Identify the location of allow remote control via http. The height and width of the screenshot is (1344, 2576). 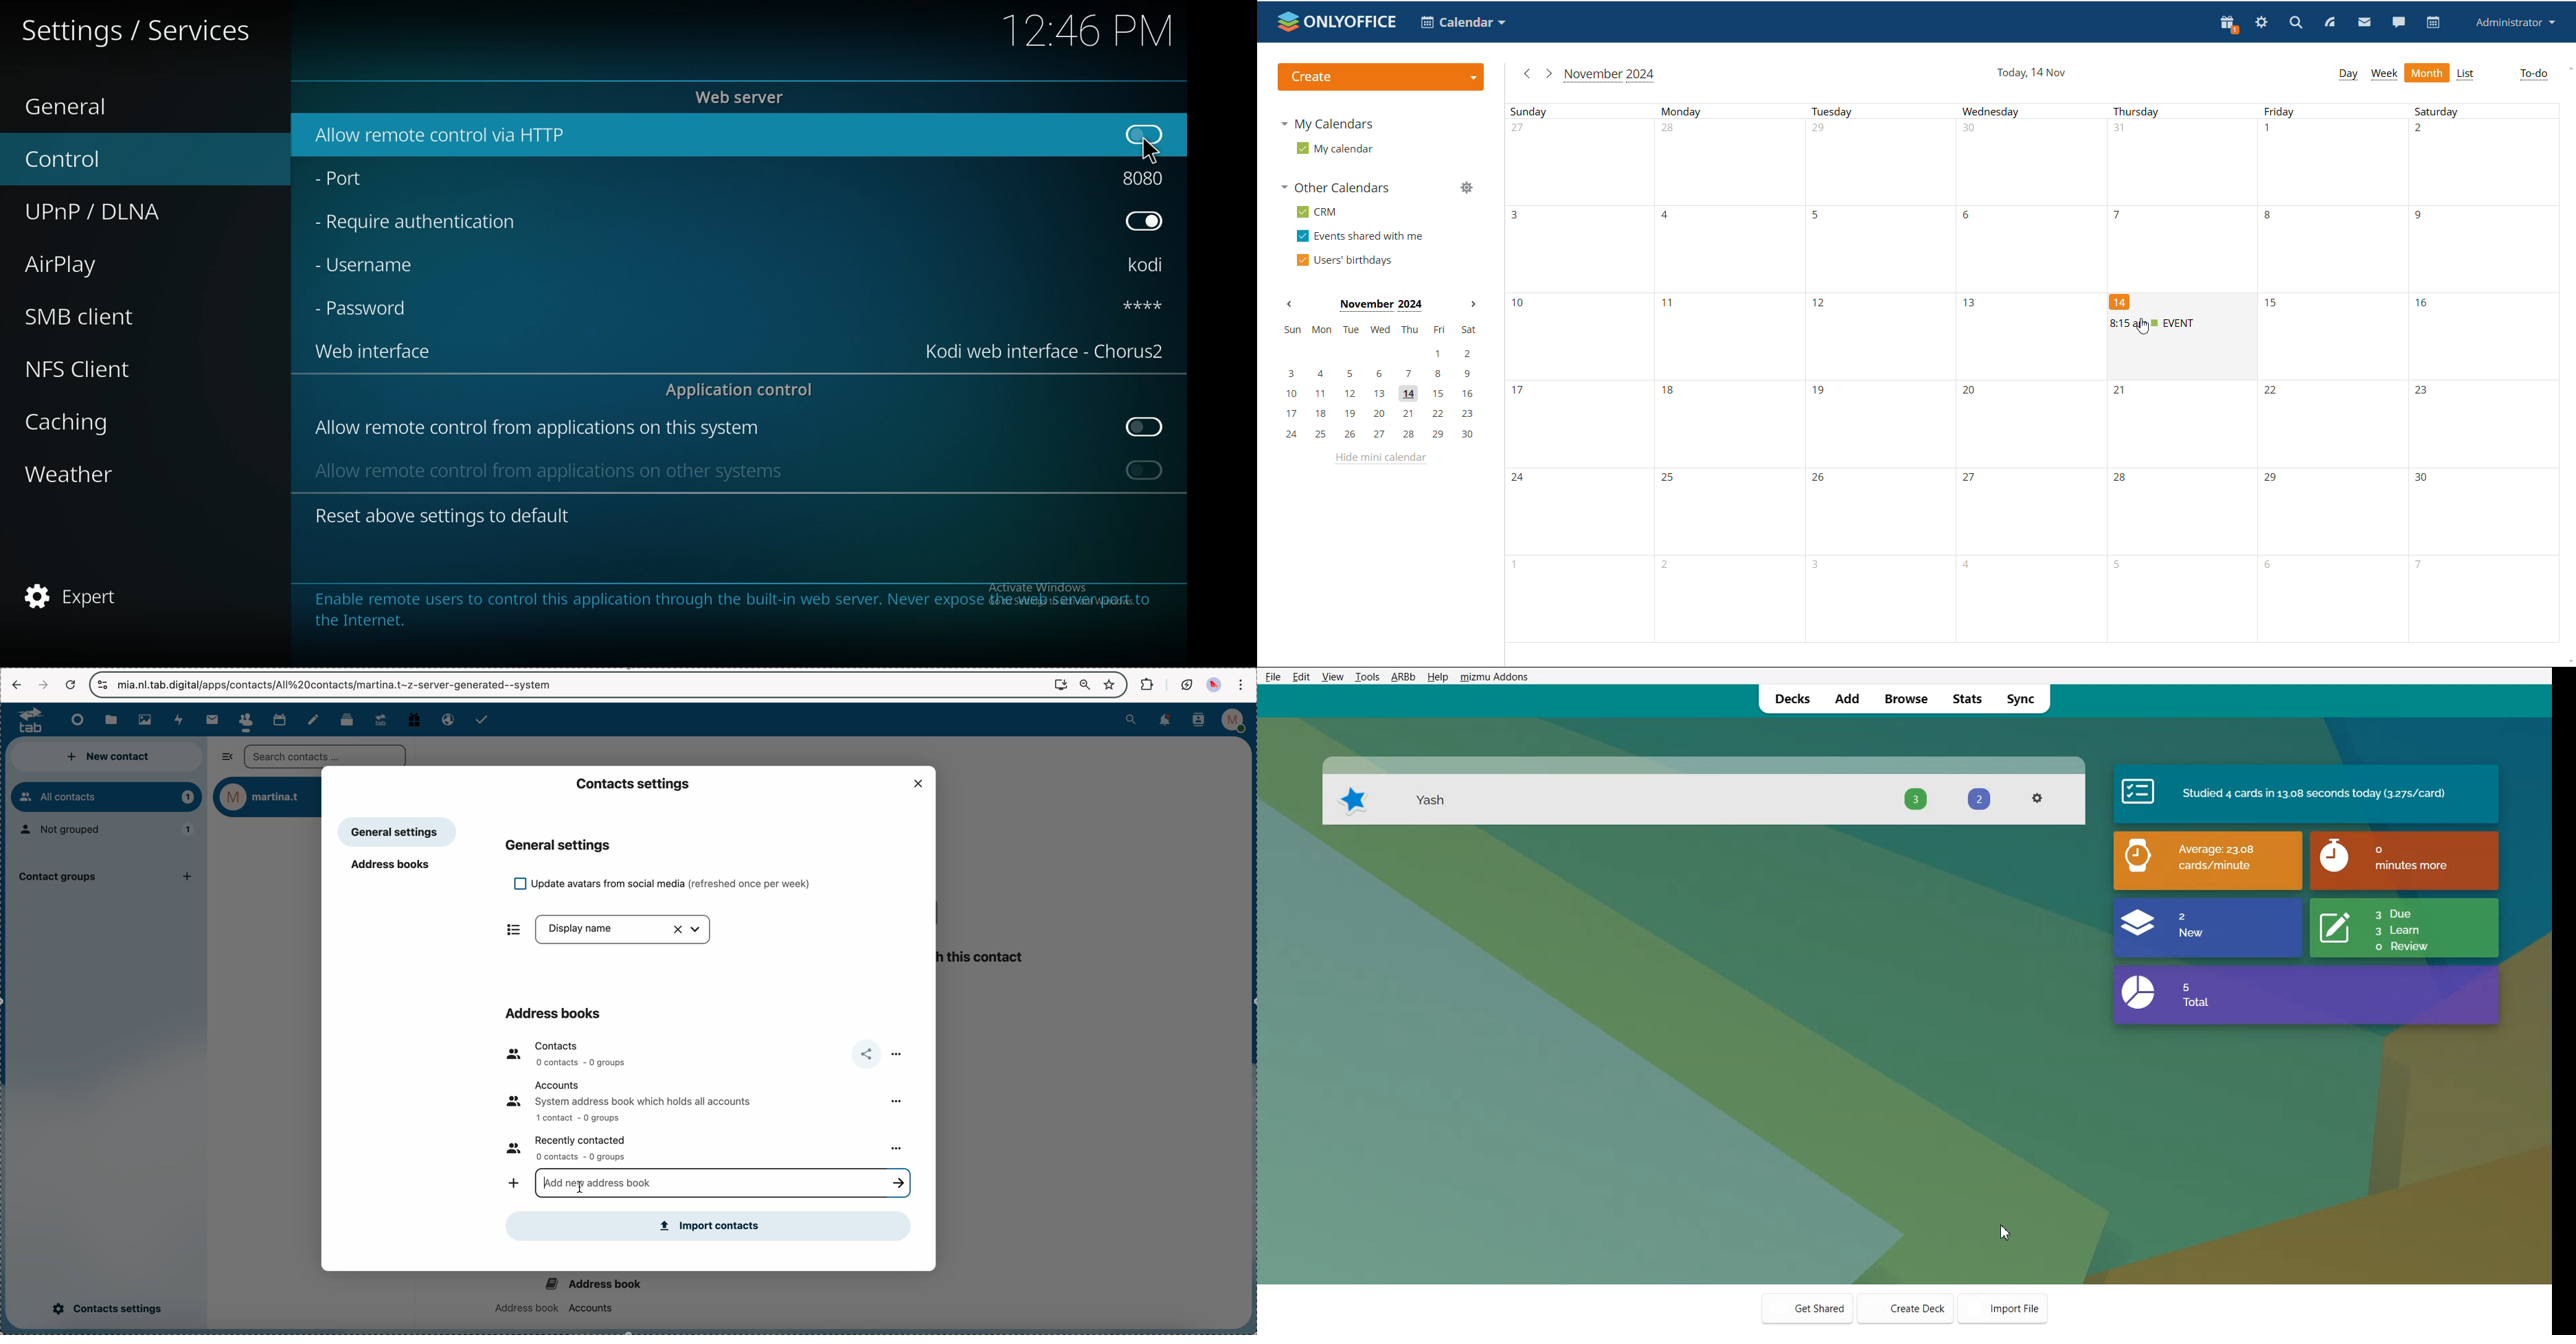
(442, 135).